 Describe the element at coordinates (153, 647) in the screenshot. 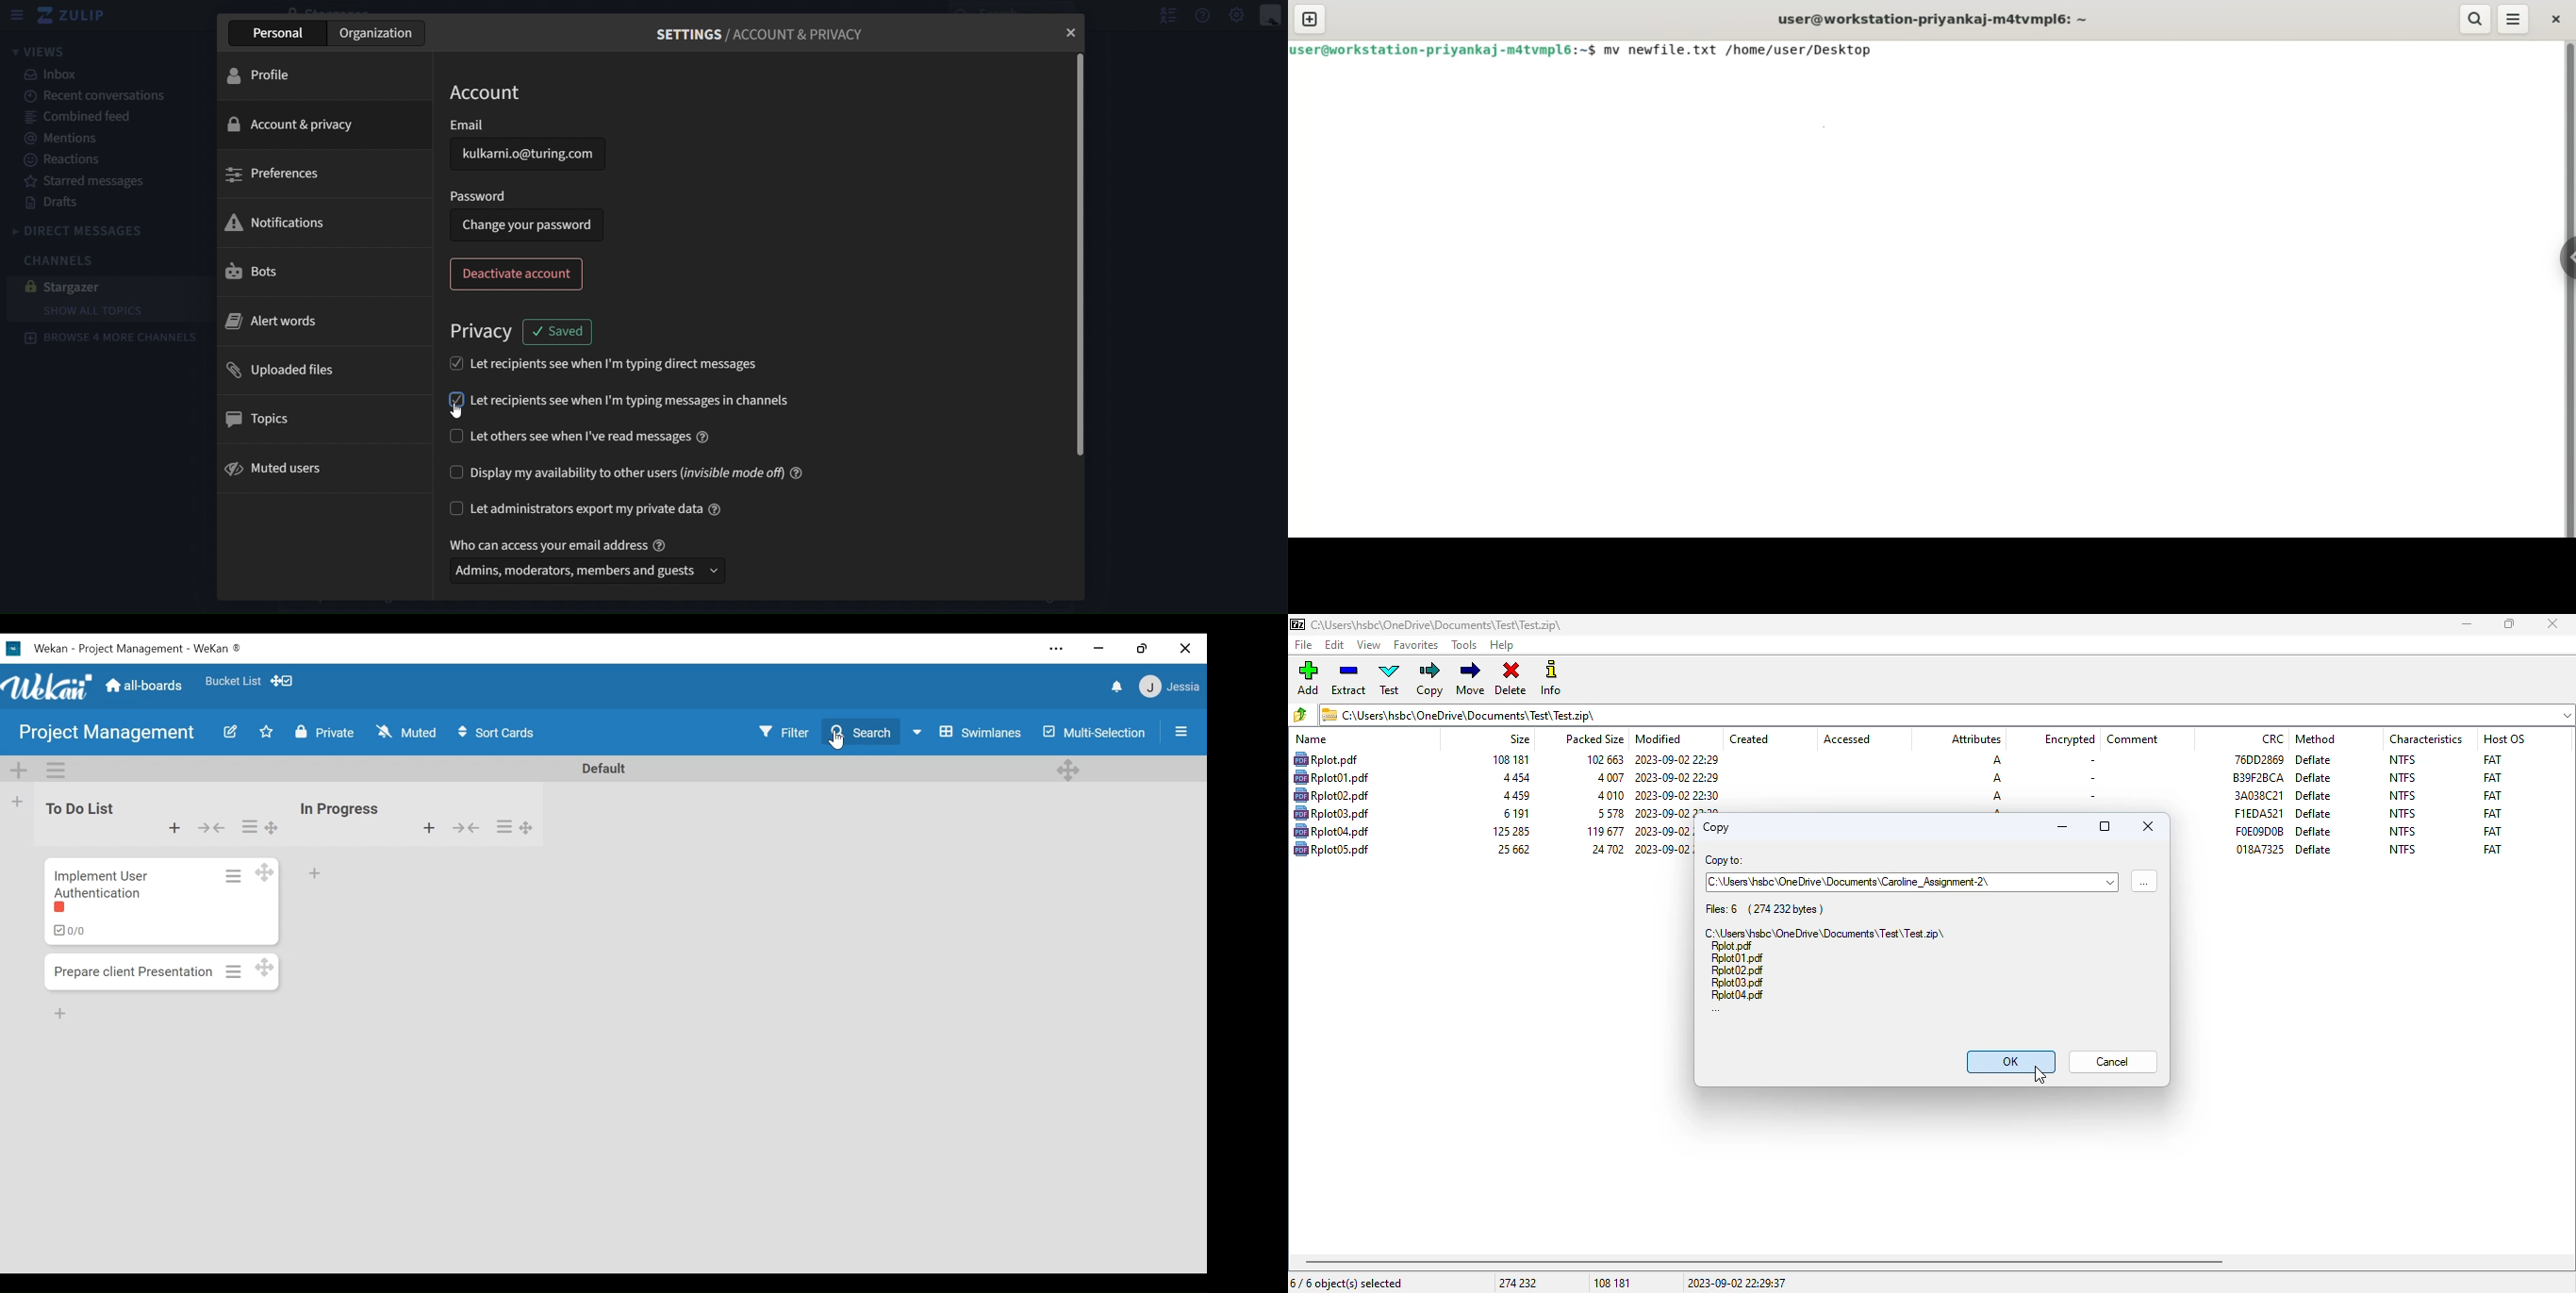

I see `wekan -project management- wekan` at that location.